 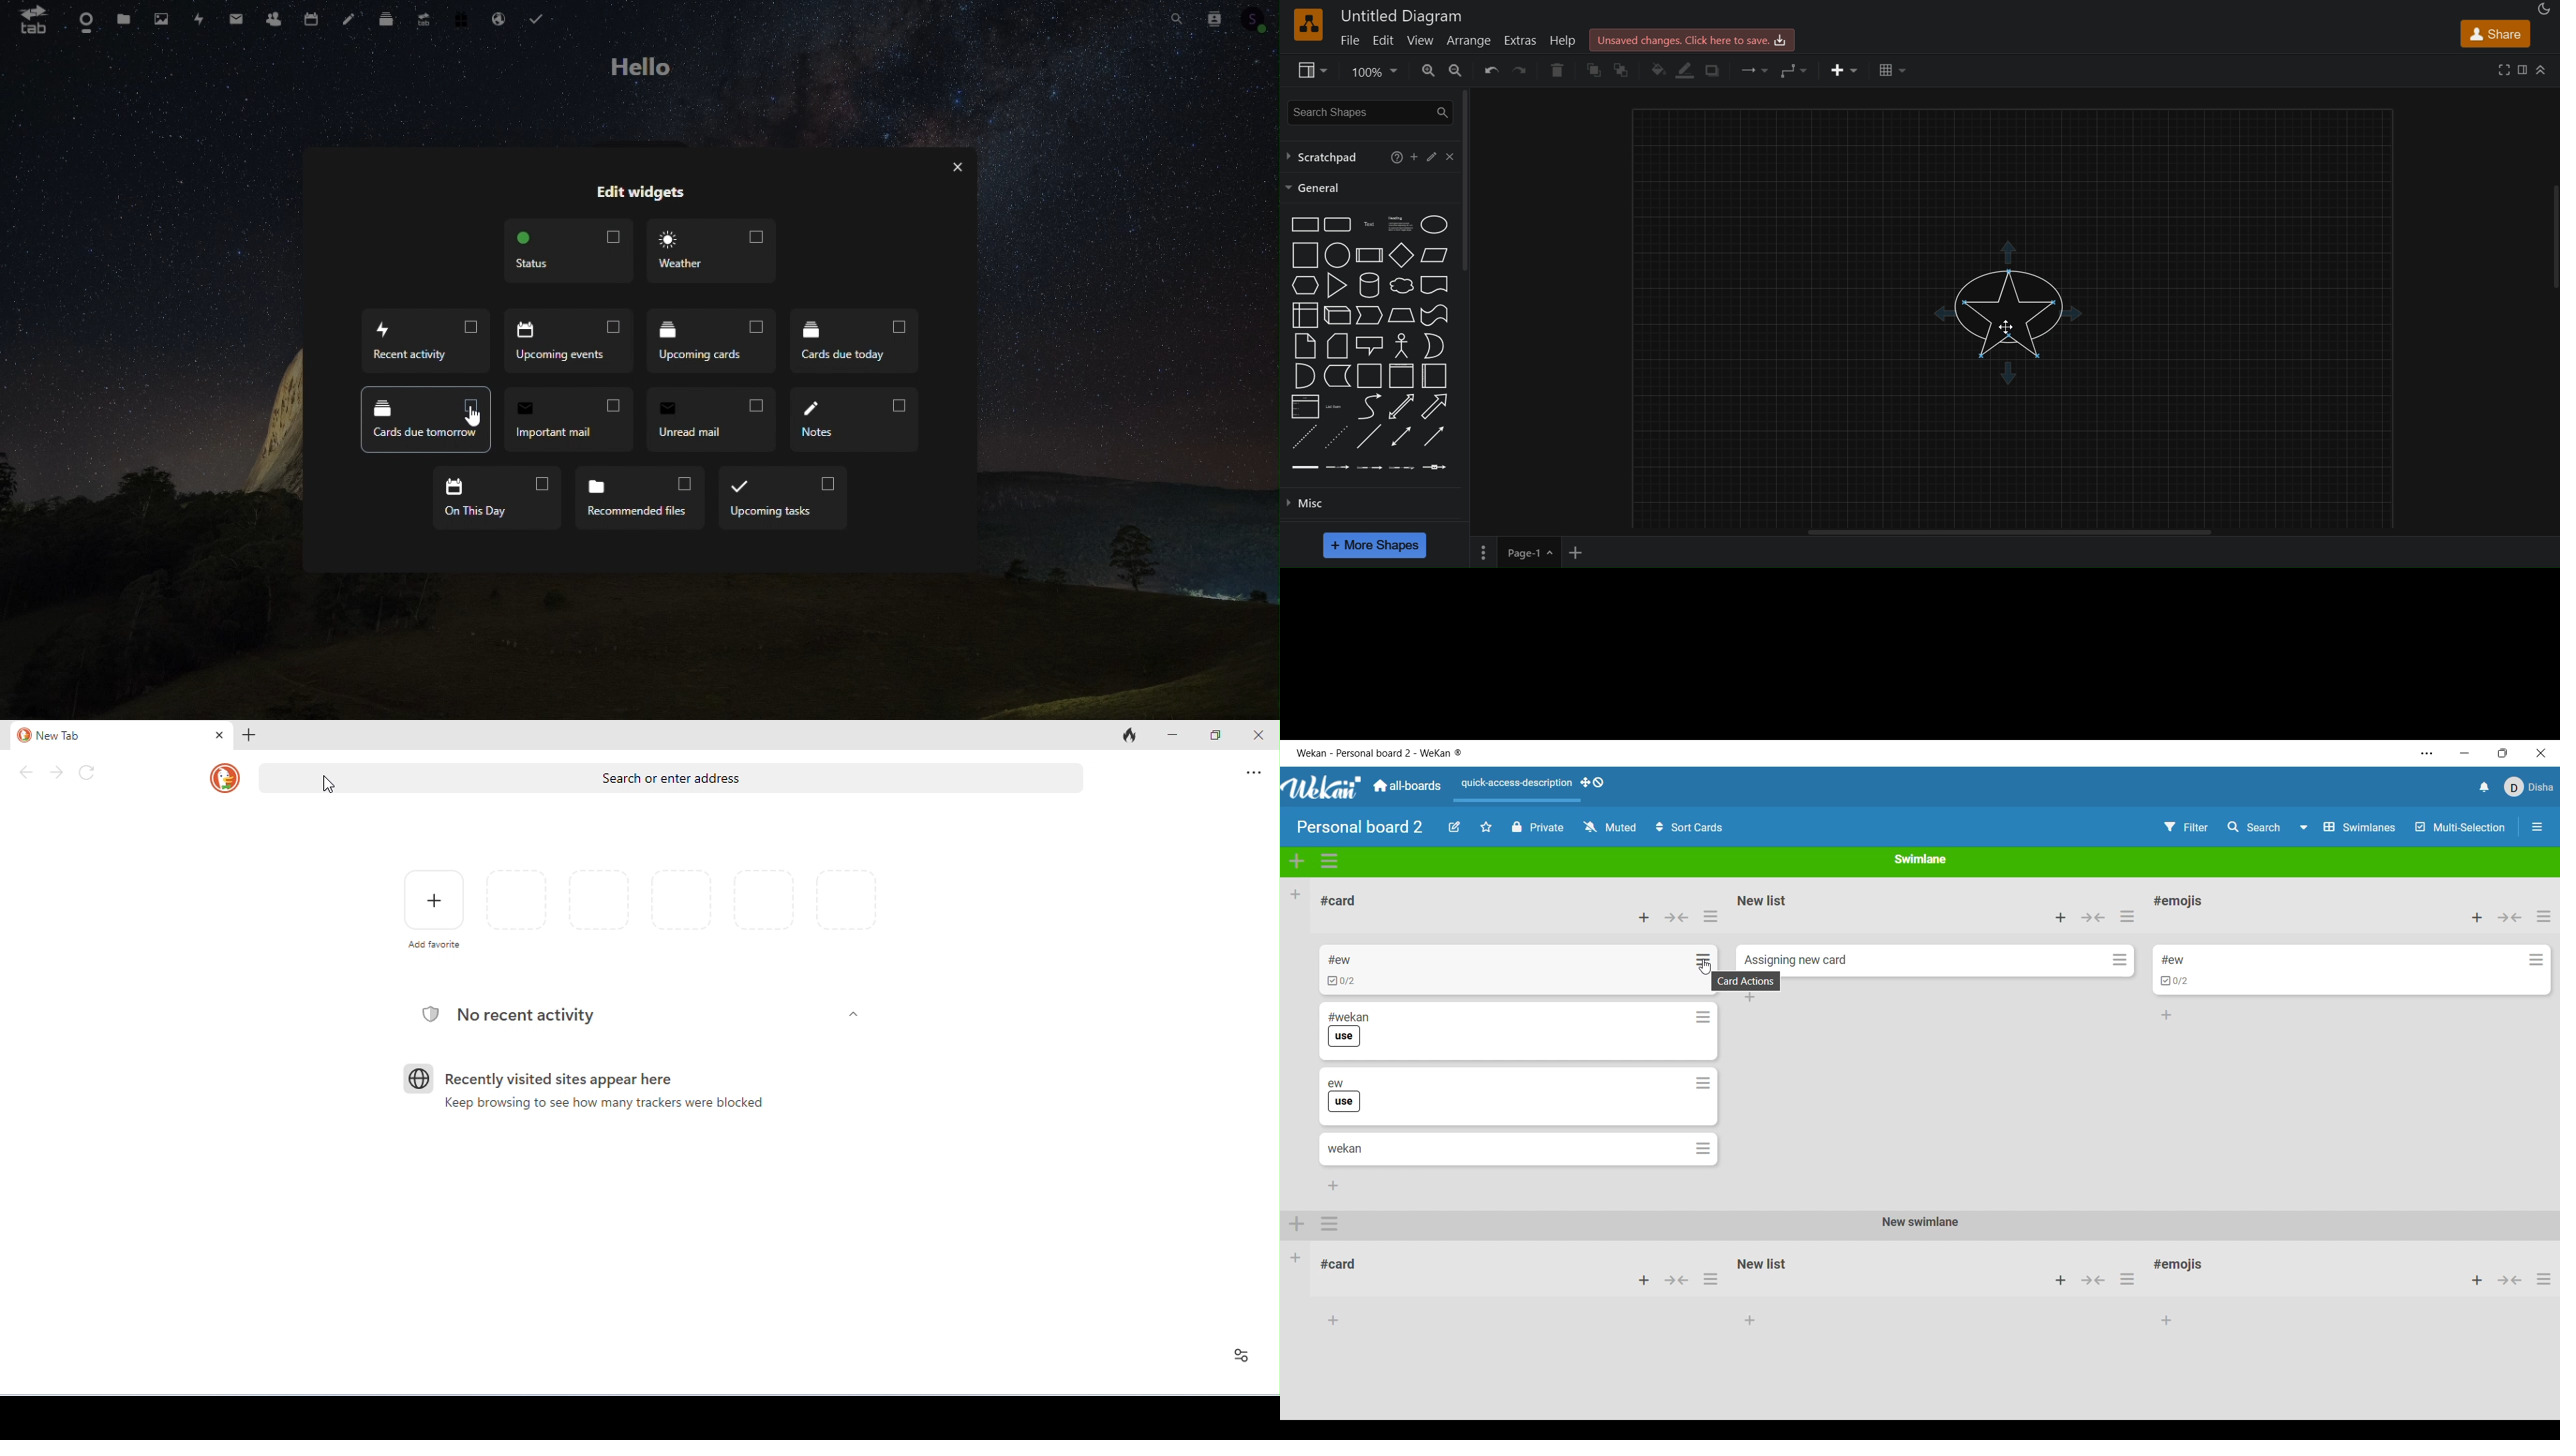 I want to click on Add card to bottom of list, so click(x=1750, y=997).